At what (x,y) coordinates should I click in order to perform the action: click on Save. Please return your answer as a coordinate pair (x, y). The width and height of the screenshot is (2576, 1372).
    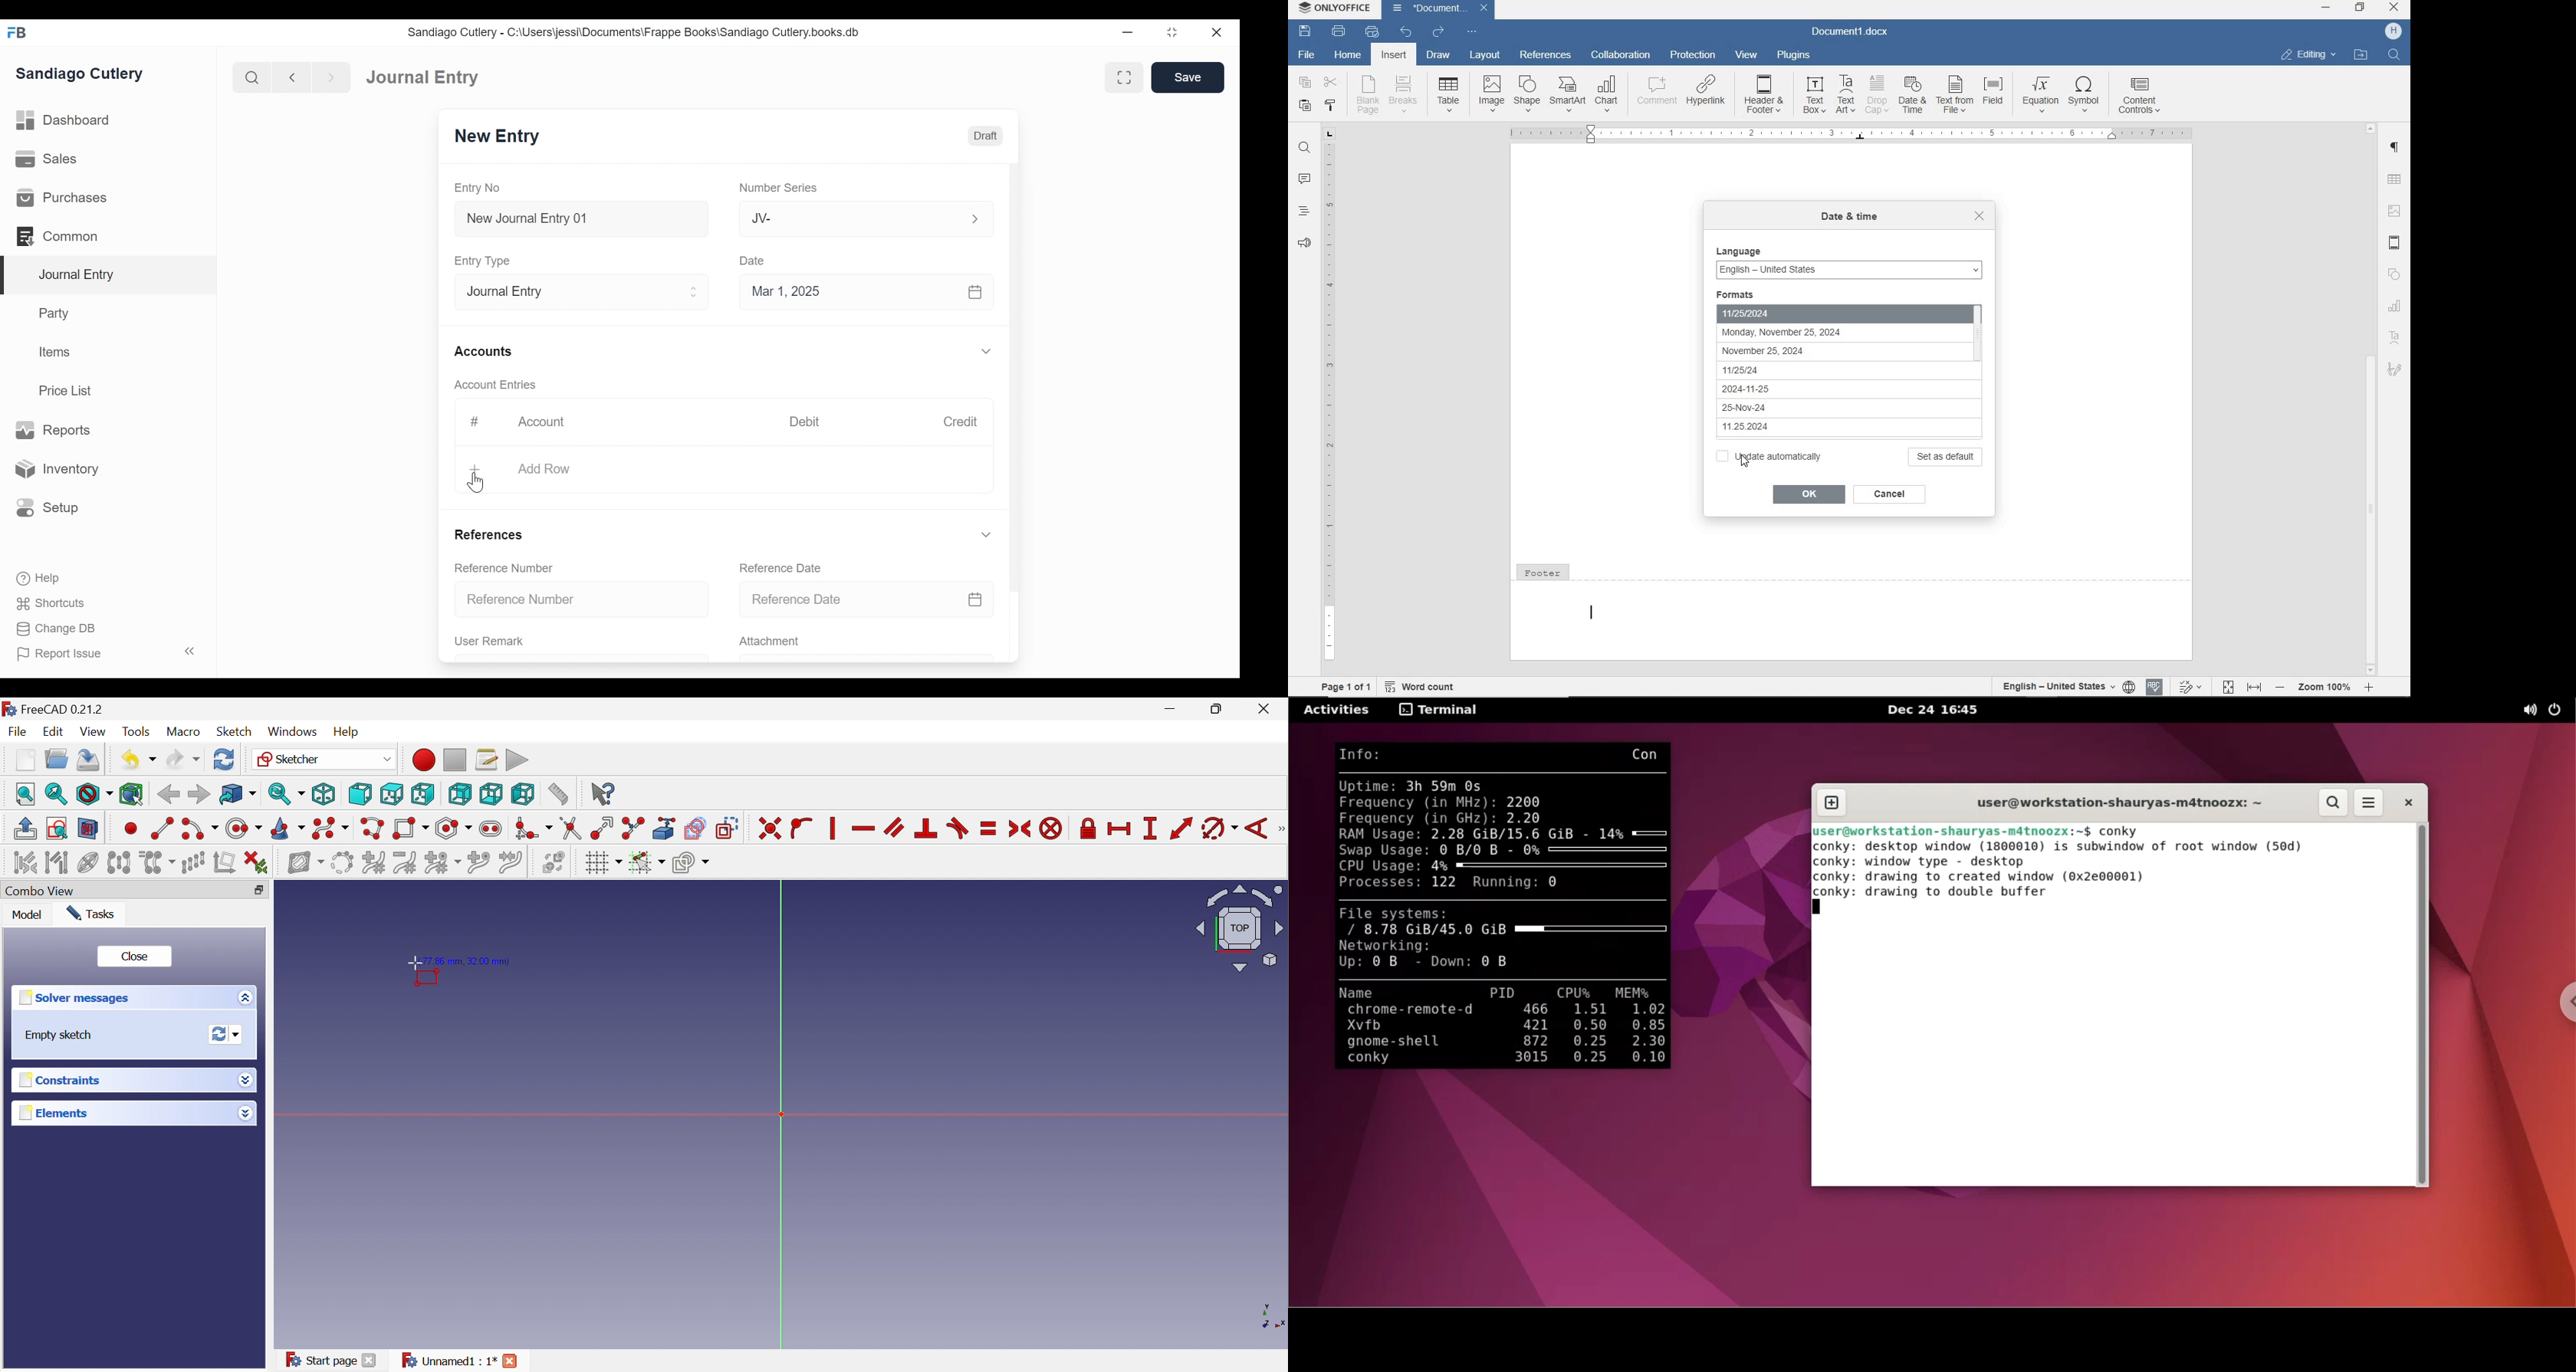
    Looking at the image, I should click on (1189, 77).